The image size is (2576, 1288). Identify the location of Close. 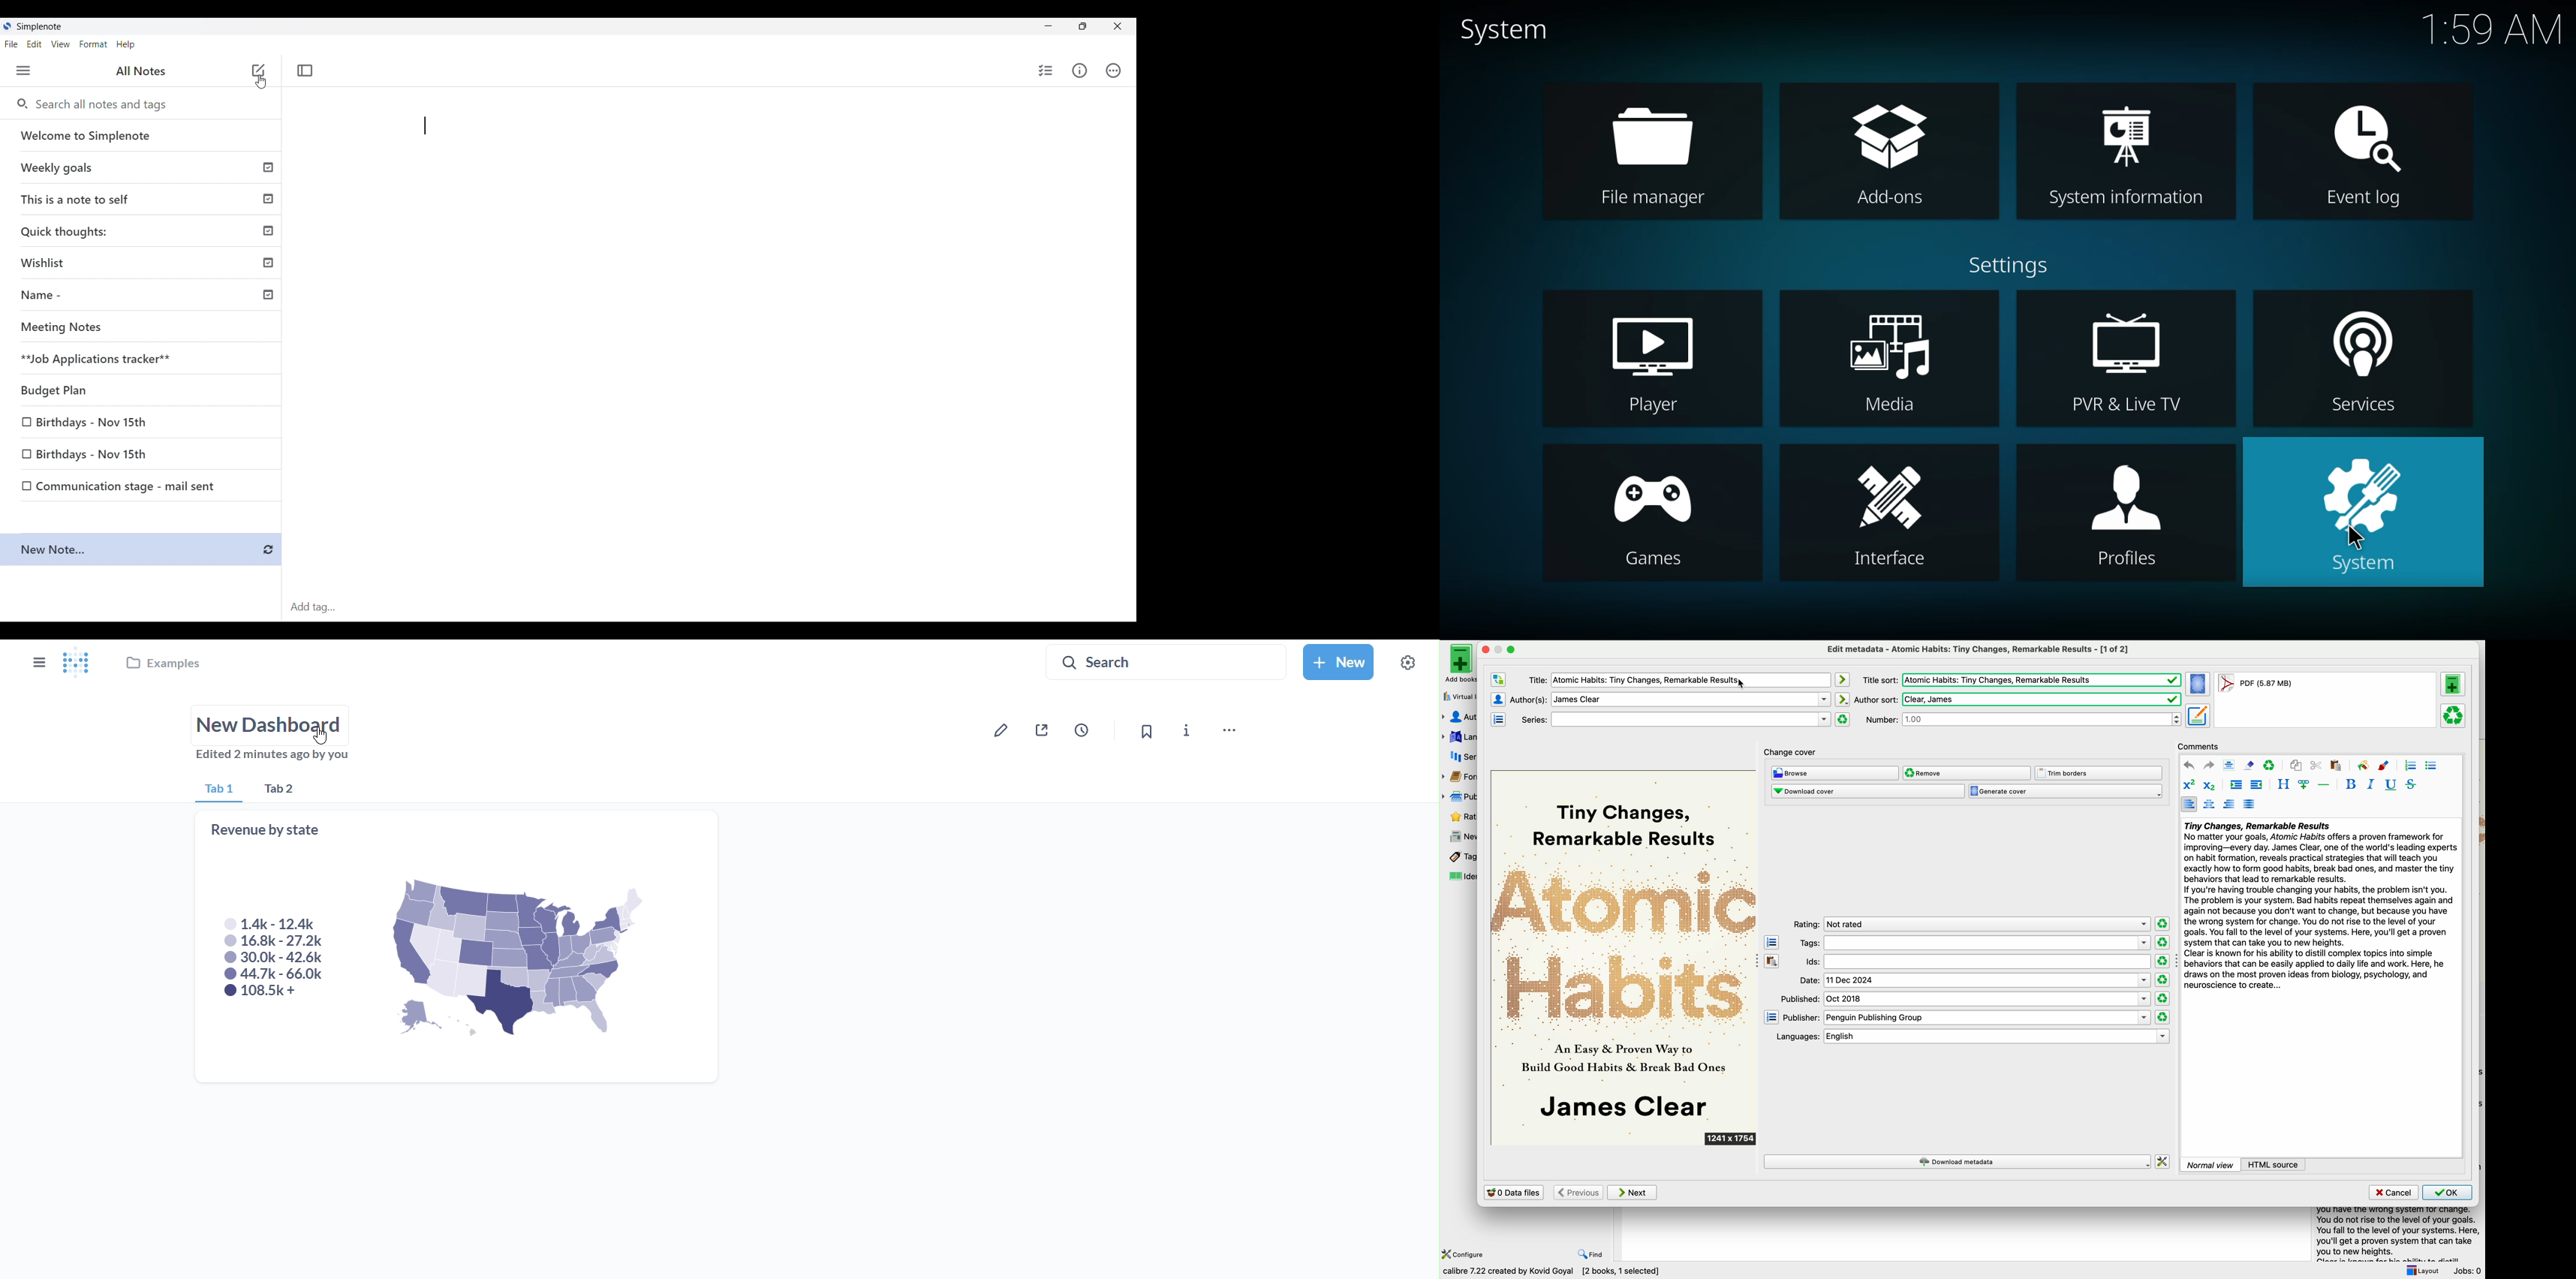
(1117, 26).